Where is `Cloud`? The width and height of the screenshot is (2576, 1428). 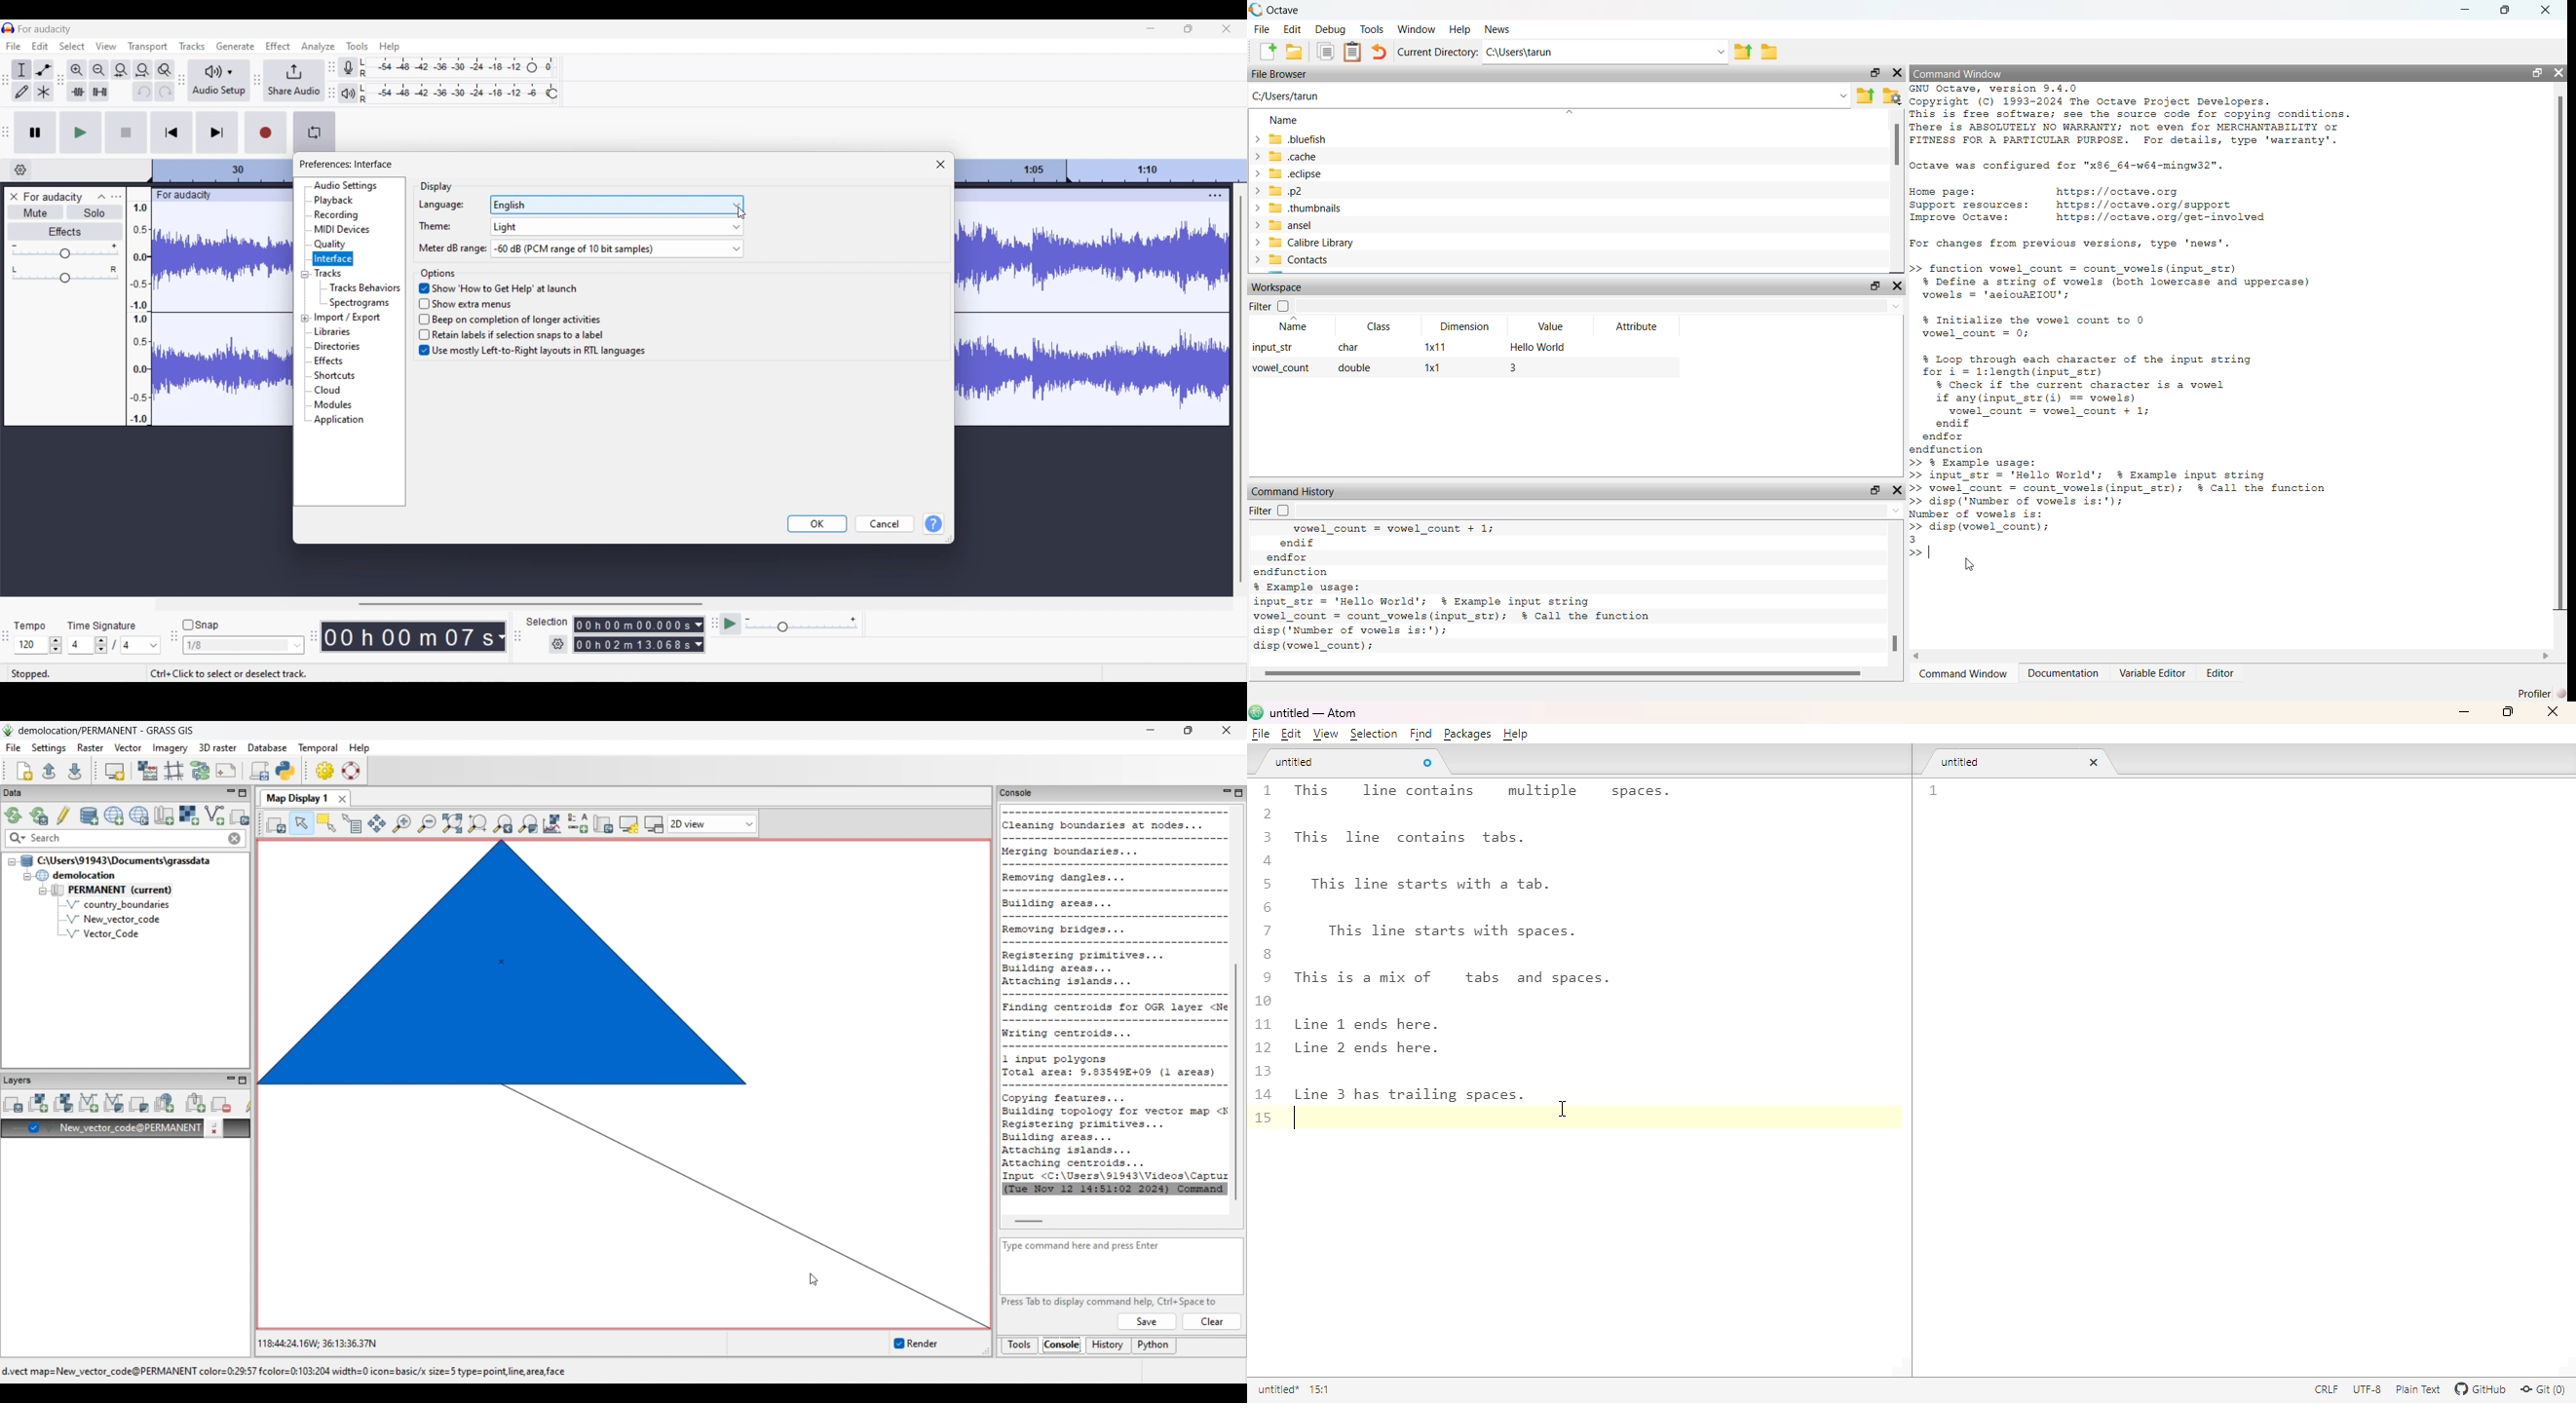
Cloud is located at coordinates (328, 390).